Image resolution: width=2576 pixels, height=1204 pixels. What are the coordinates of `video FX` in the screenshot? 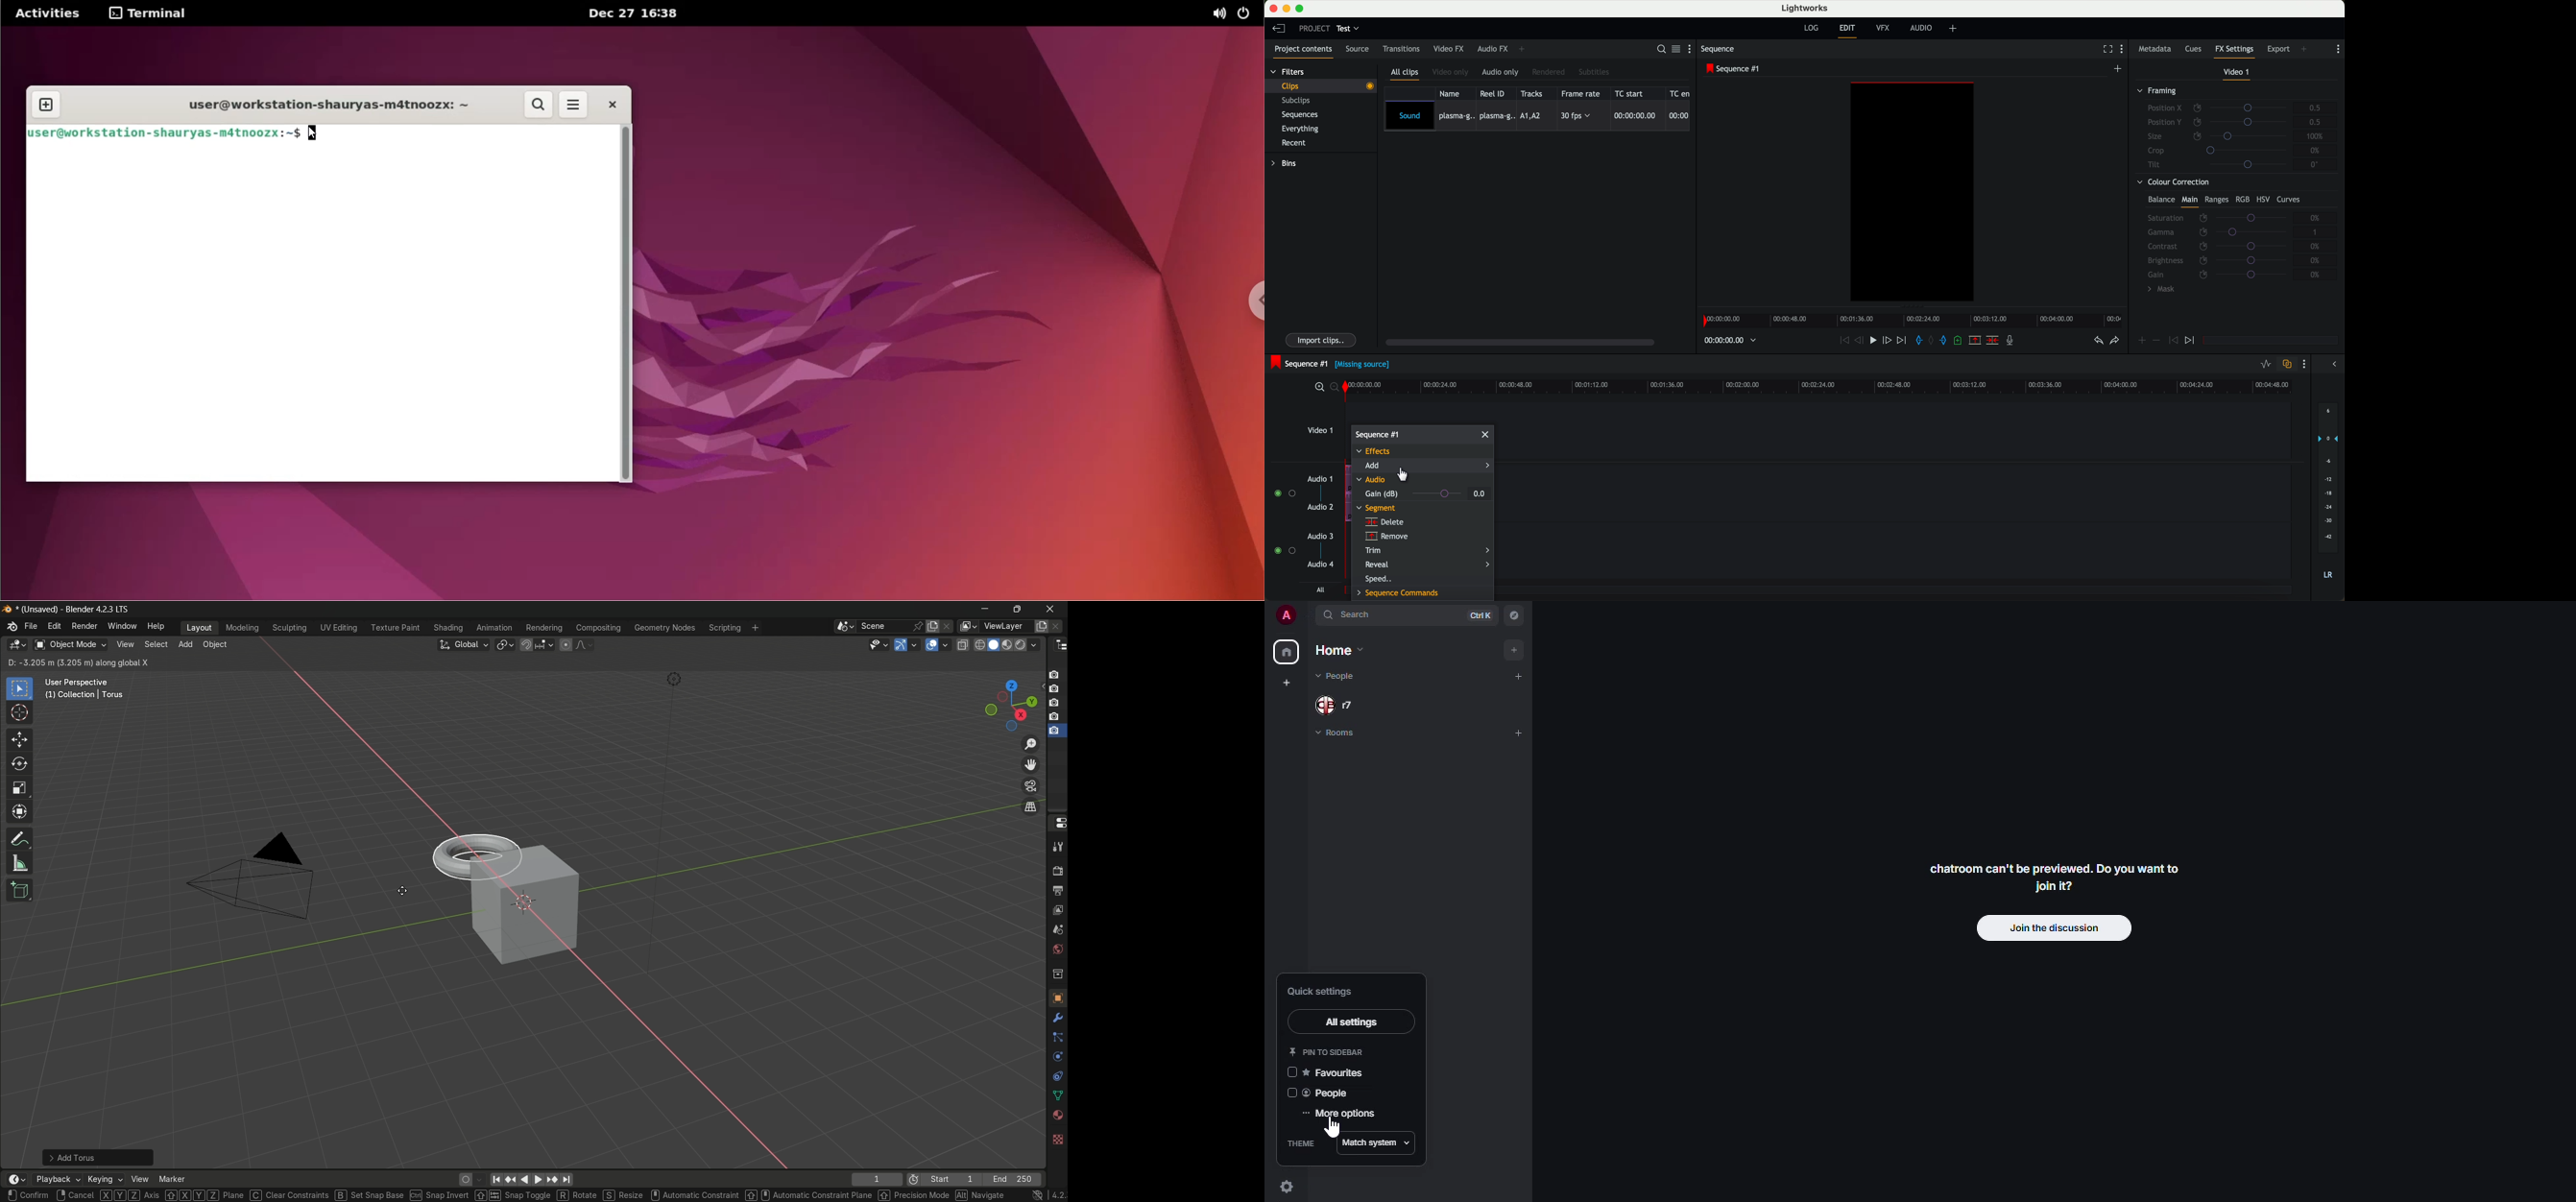 It's located at (1449, 50).